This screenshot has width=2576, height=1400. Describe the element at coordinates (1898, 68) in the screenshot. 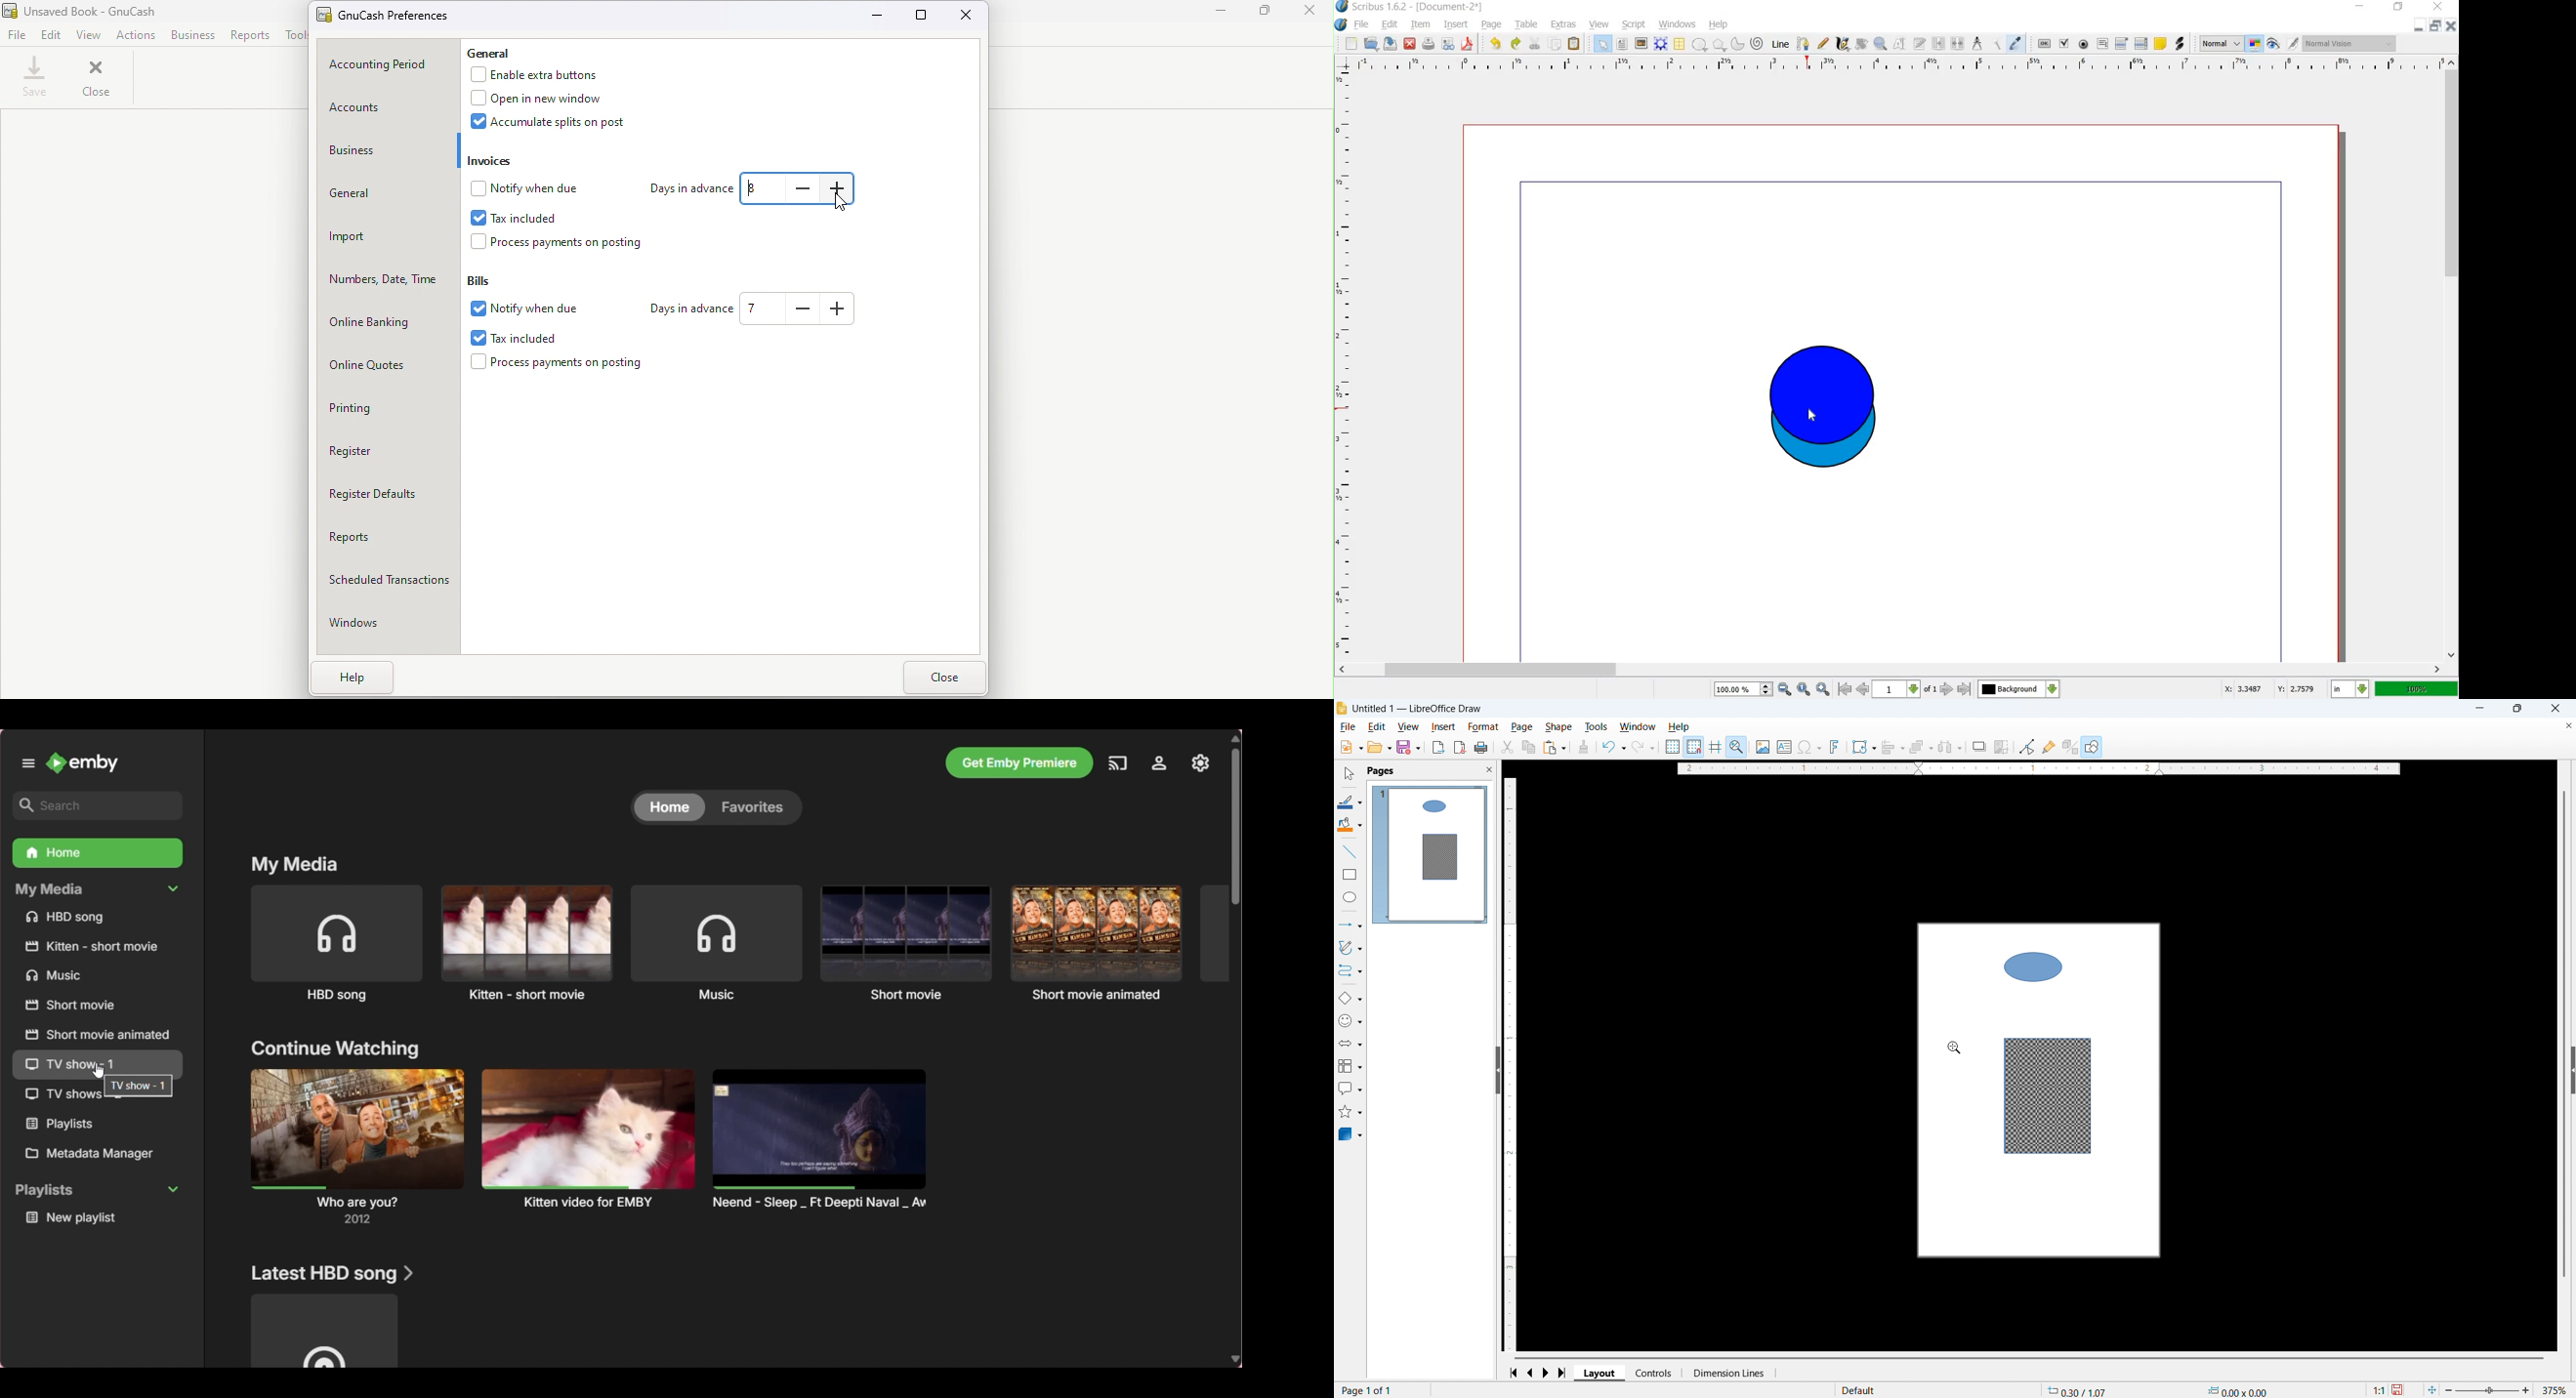

I see `ruler` at that location.